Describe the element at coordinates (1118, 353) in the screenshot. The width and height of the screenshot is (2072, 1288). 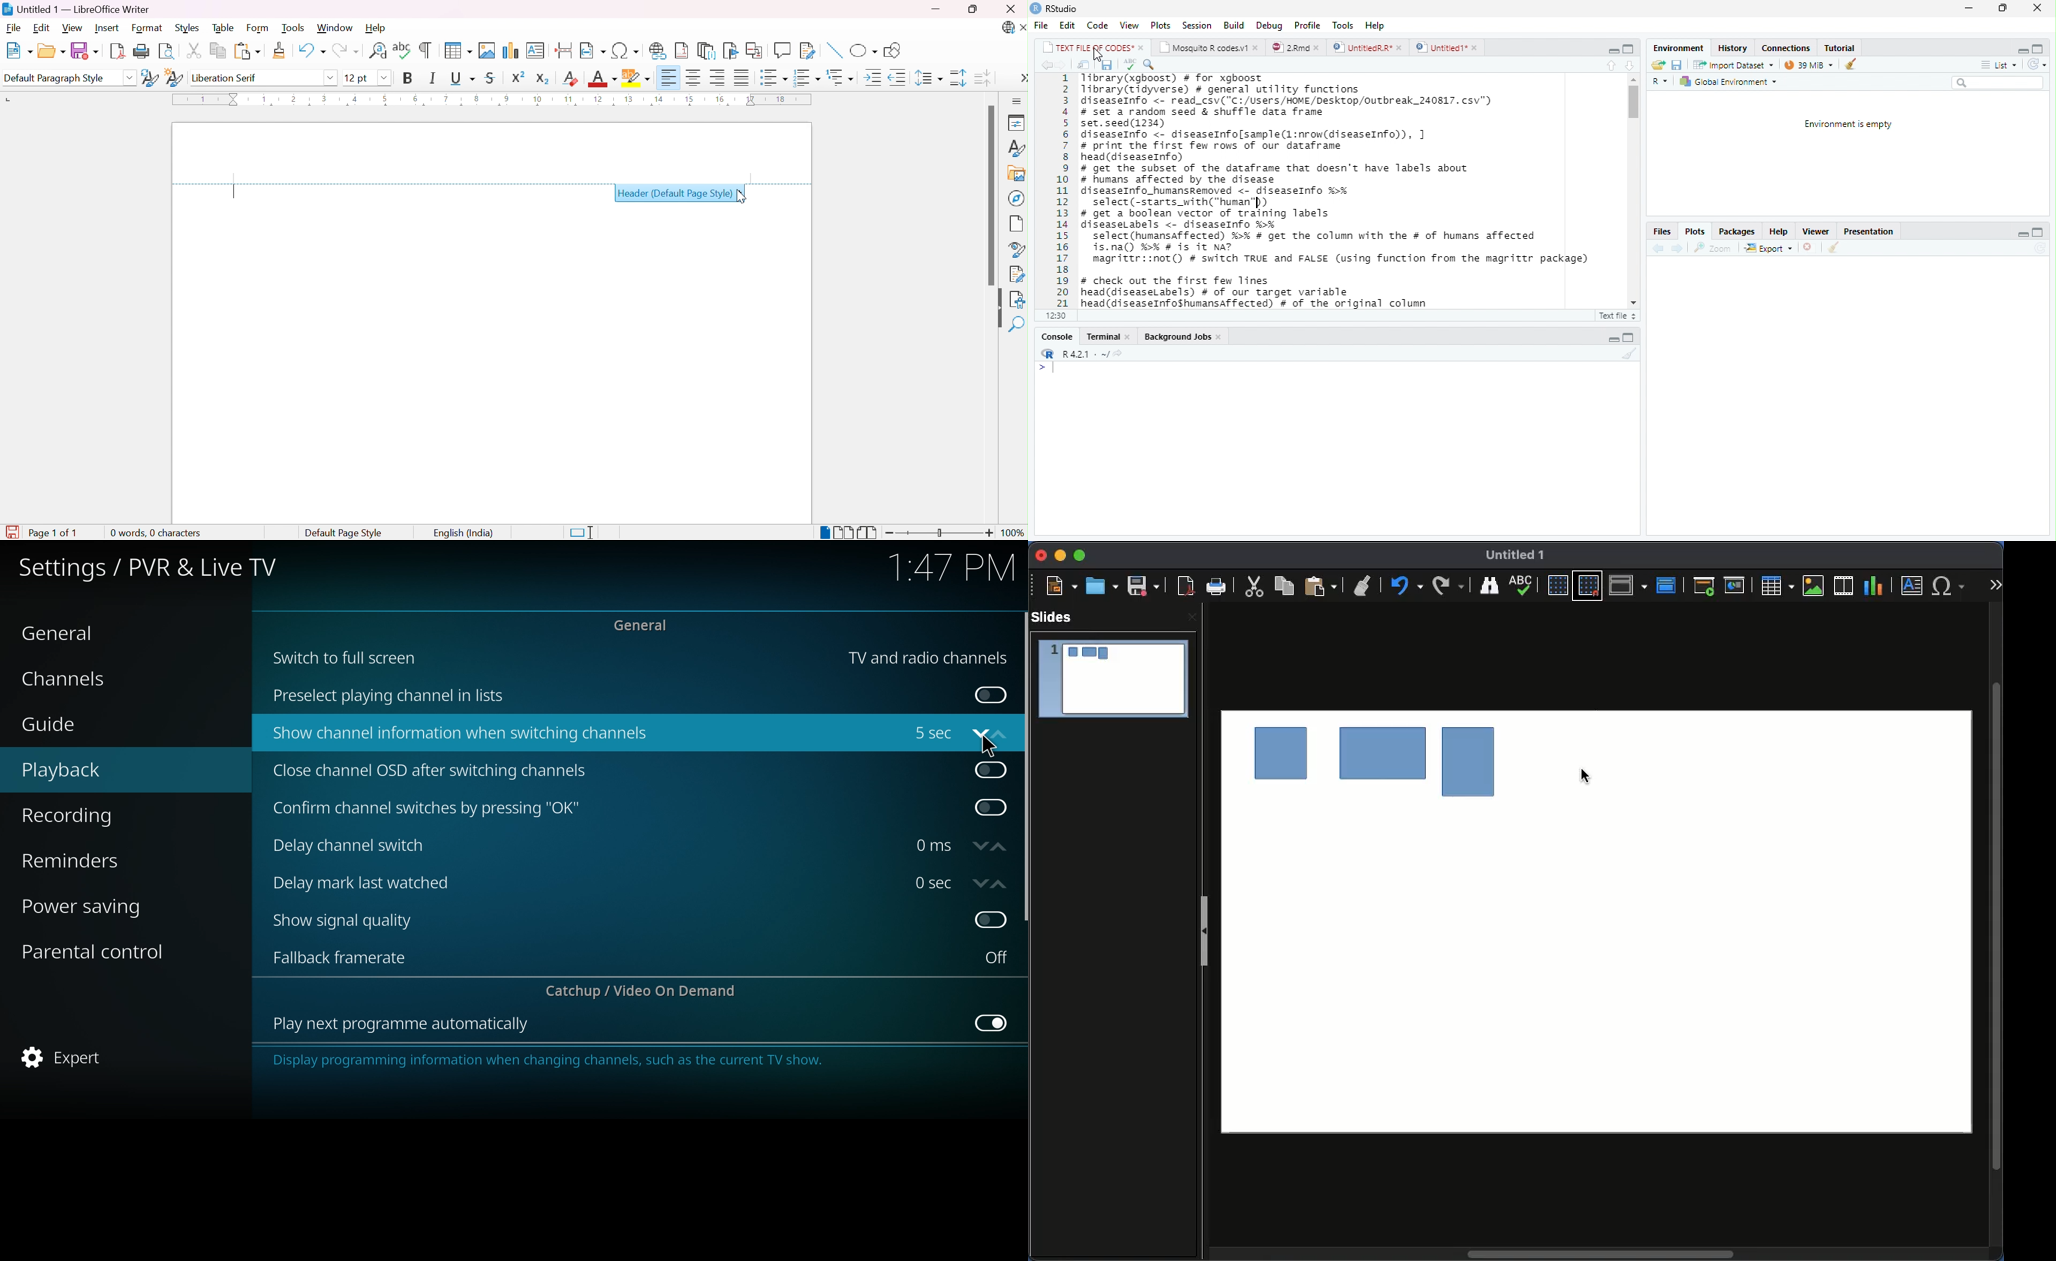
I see `Show directory` at that location.